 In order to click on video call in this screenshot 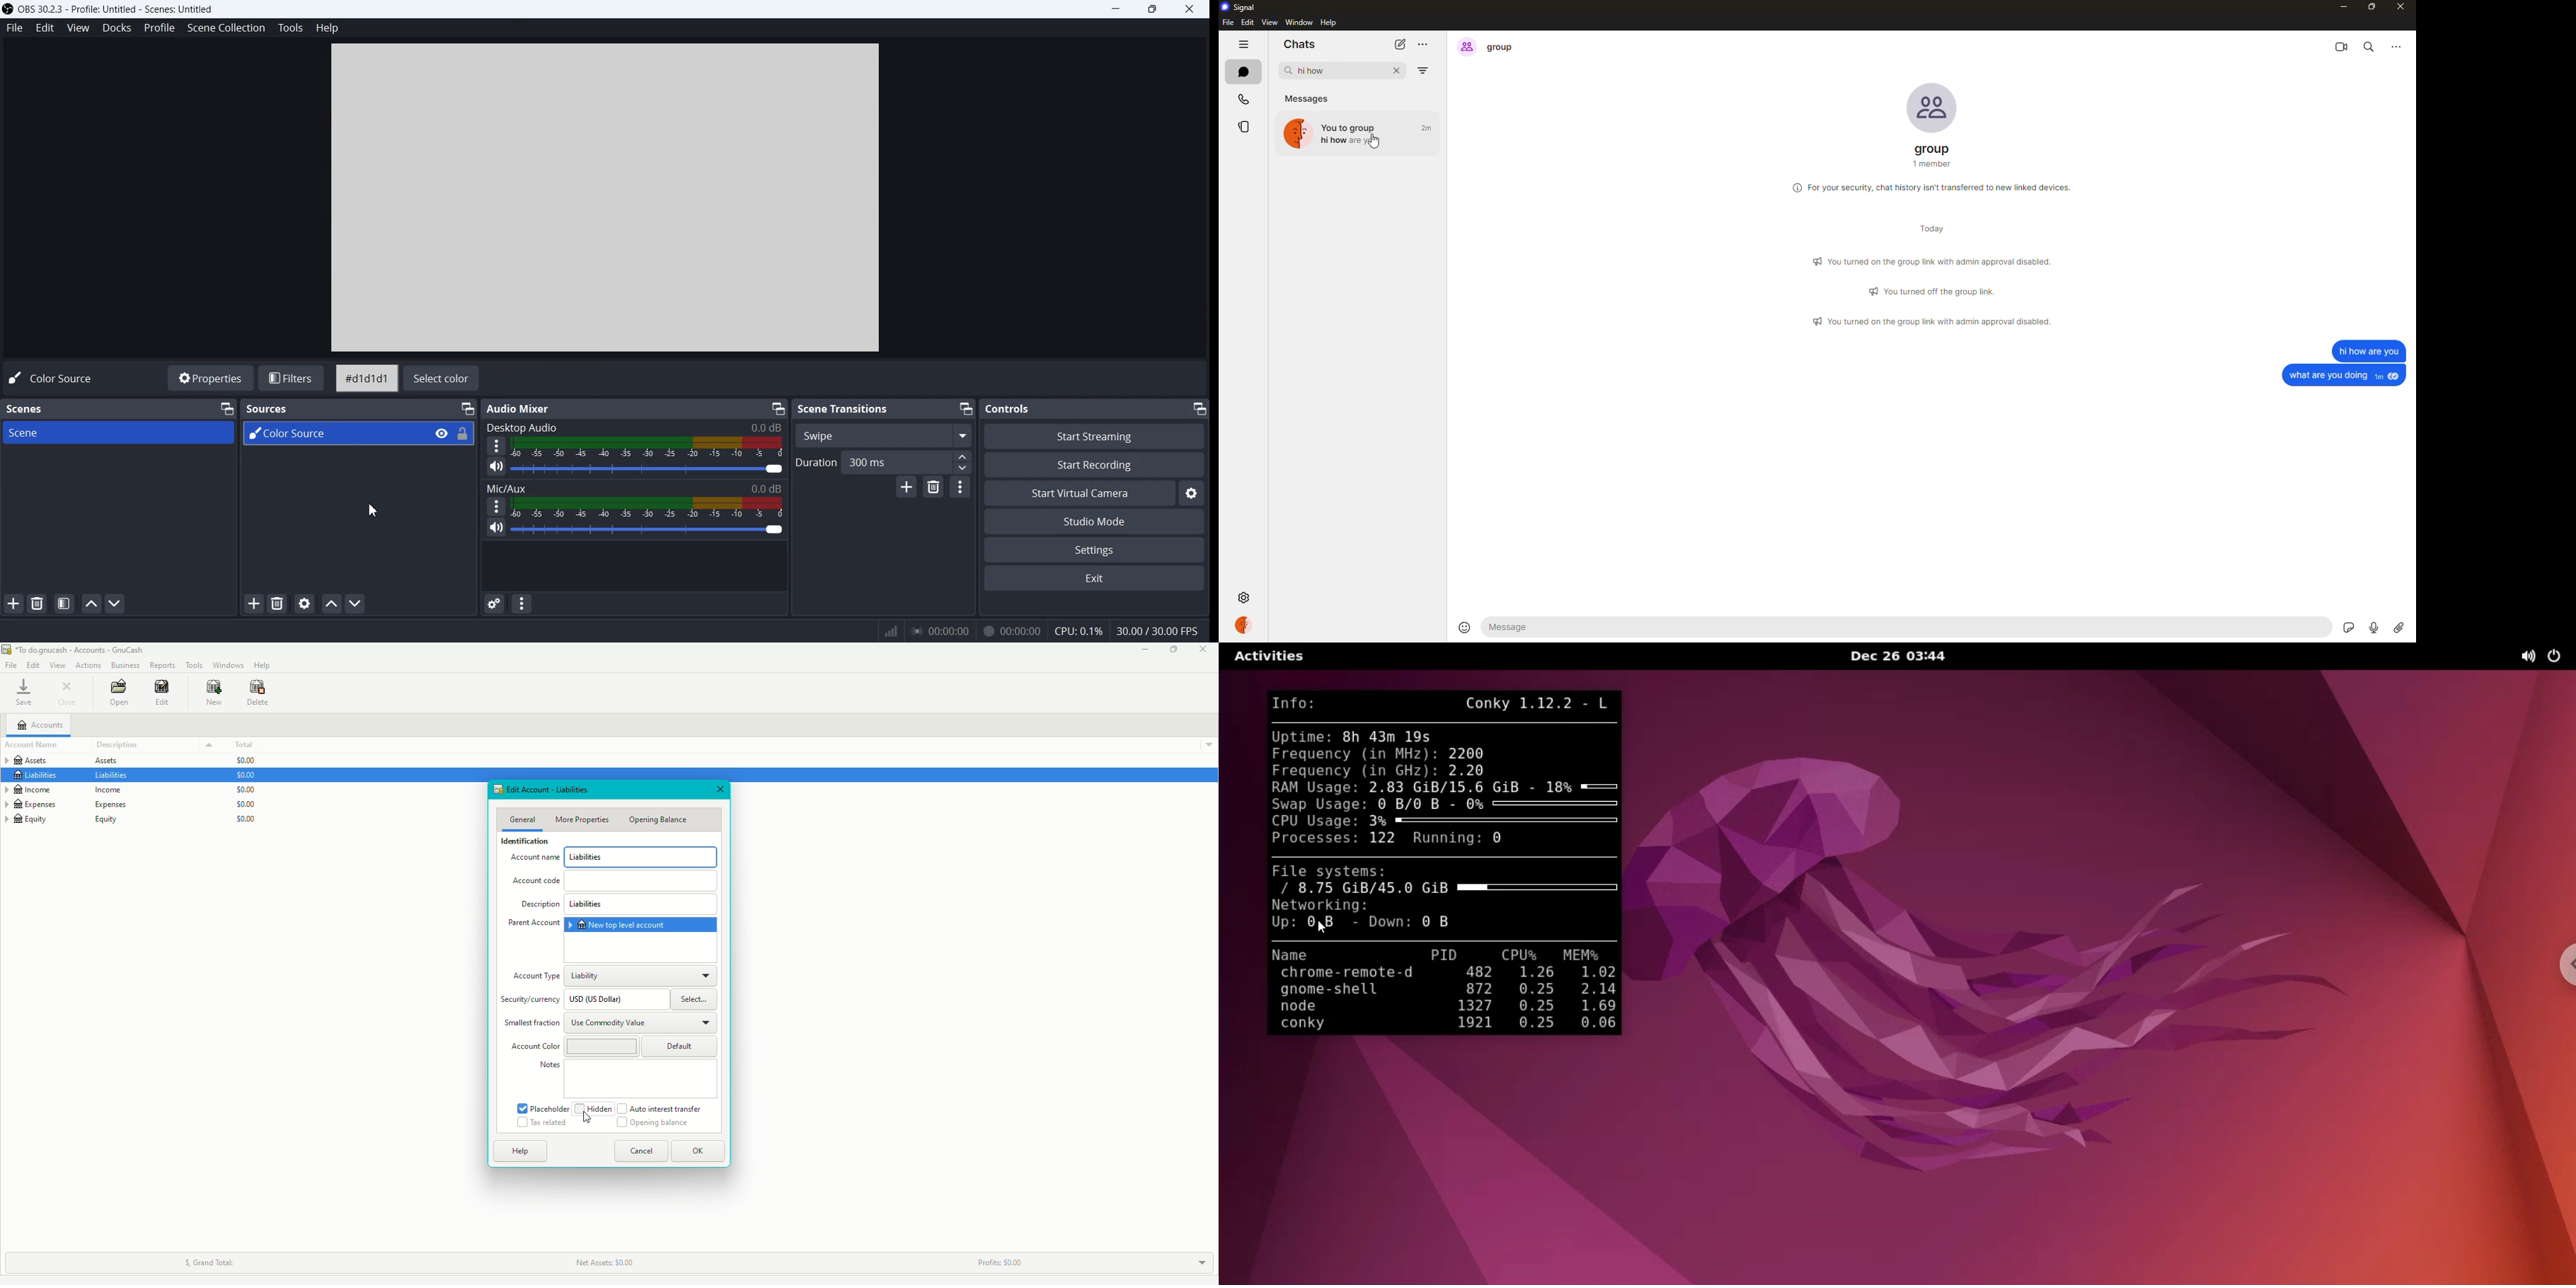, I will do `click(2342, 46)`.